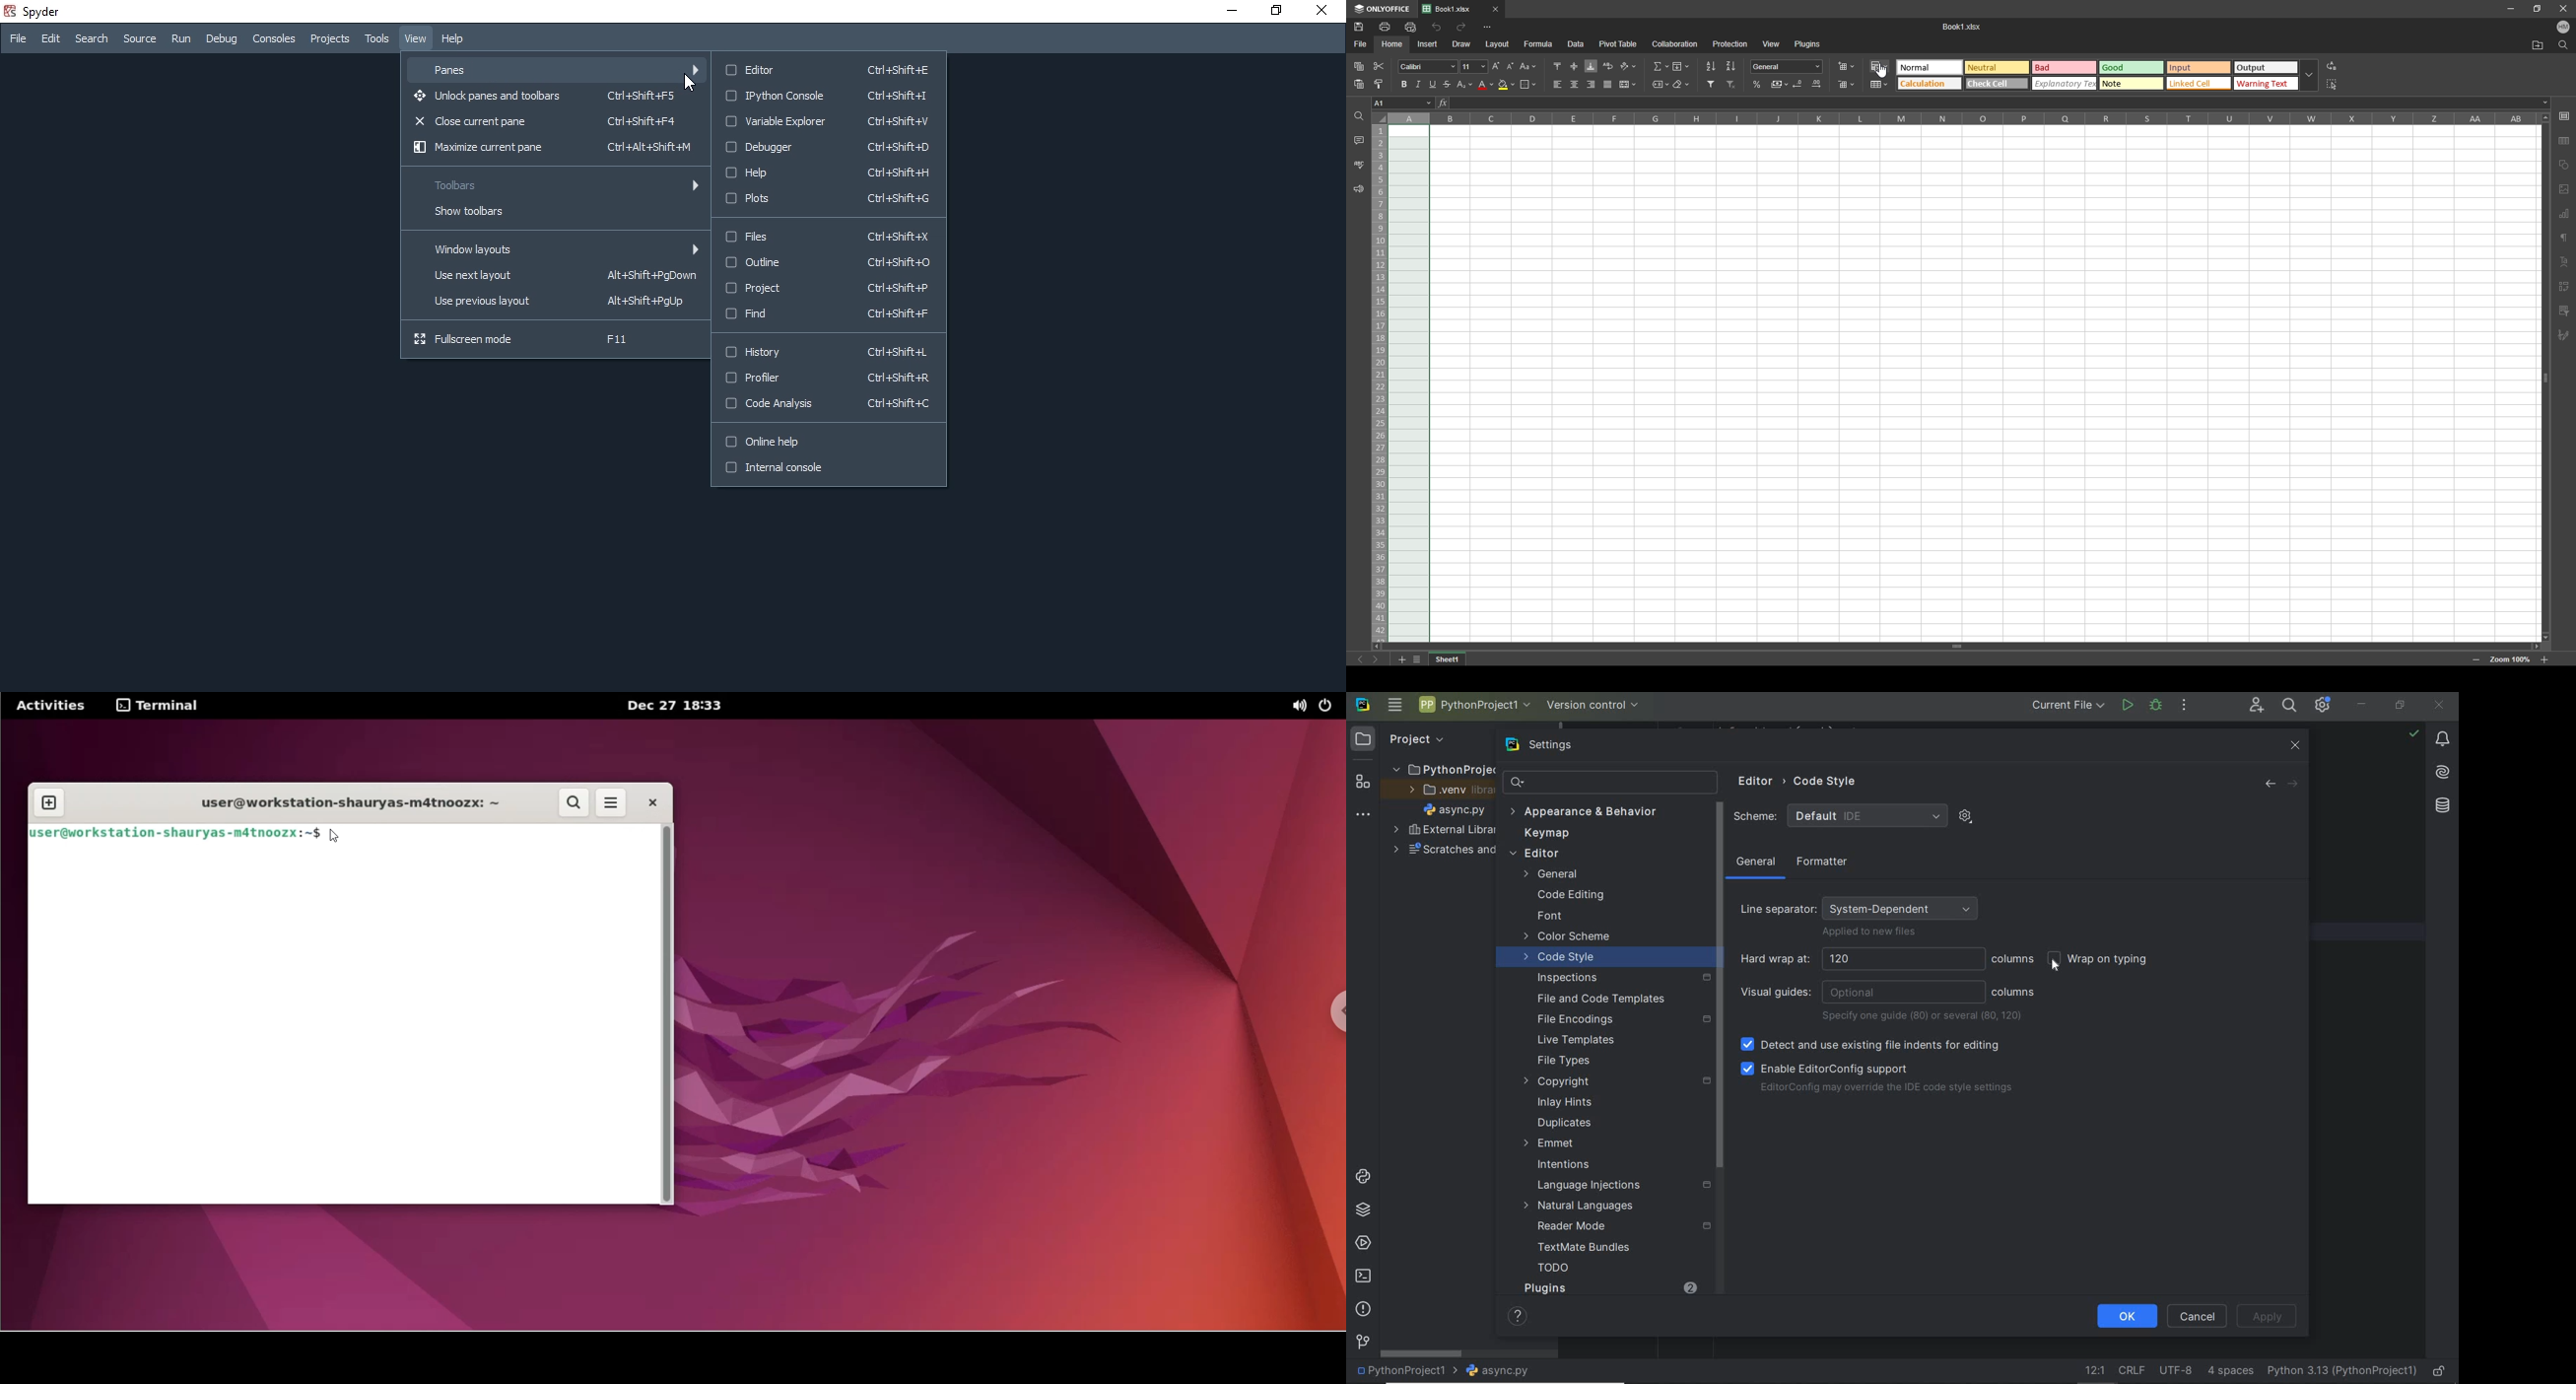 The width and height of the screenshot is (2576, 1400). What do you see at coordinates (457, 39) in the screenshot?
I see `Help` at bounding box center [457, 39].